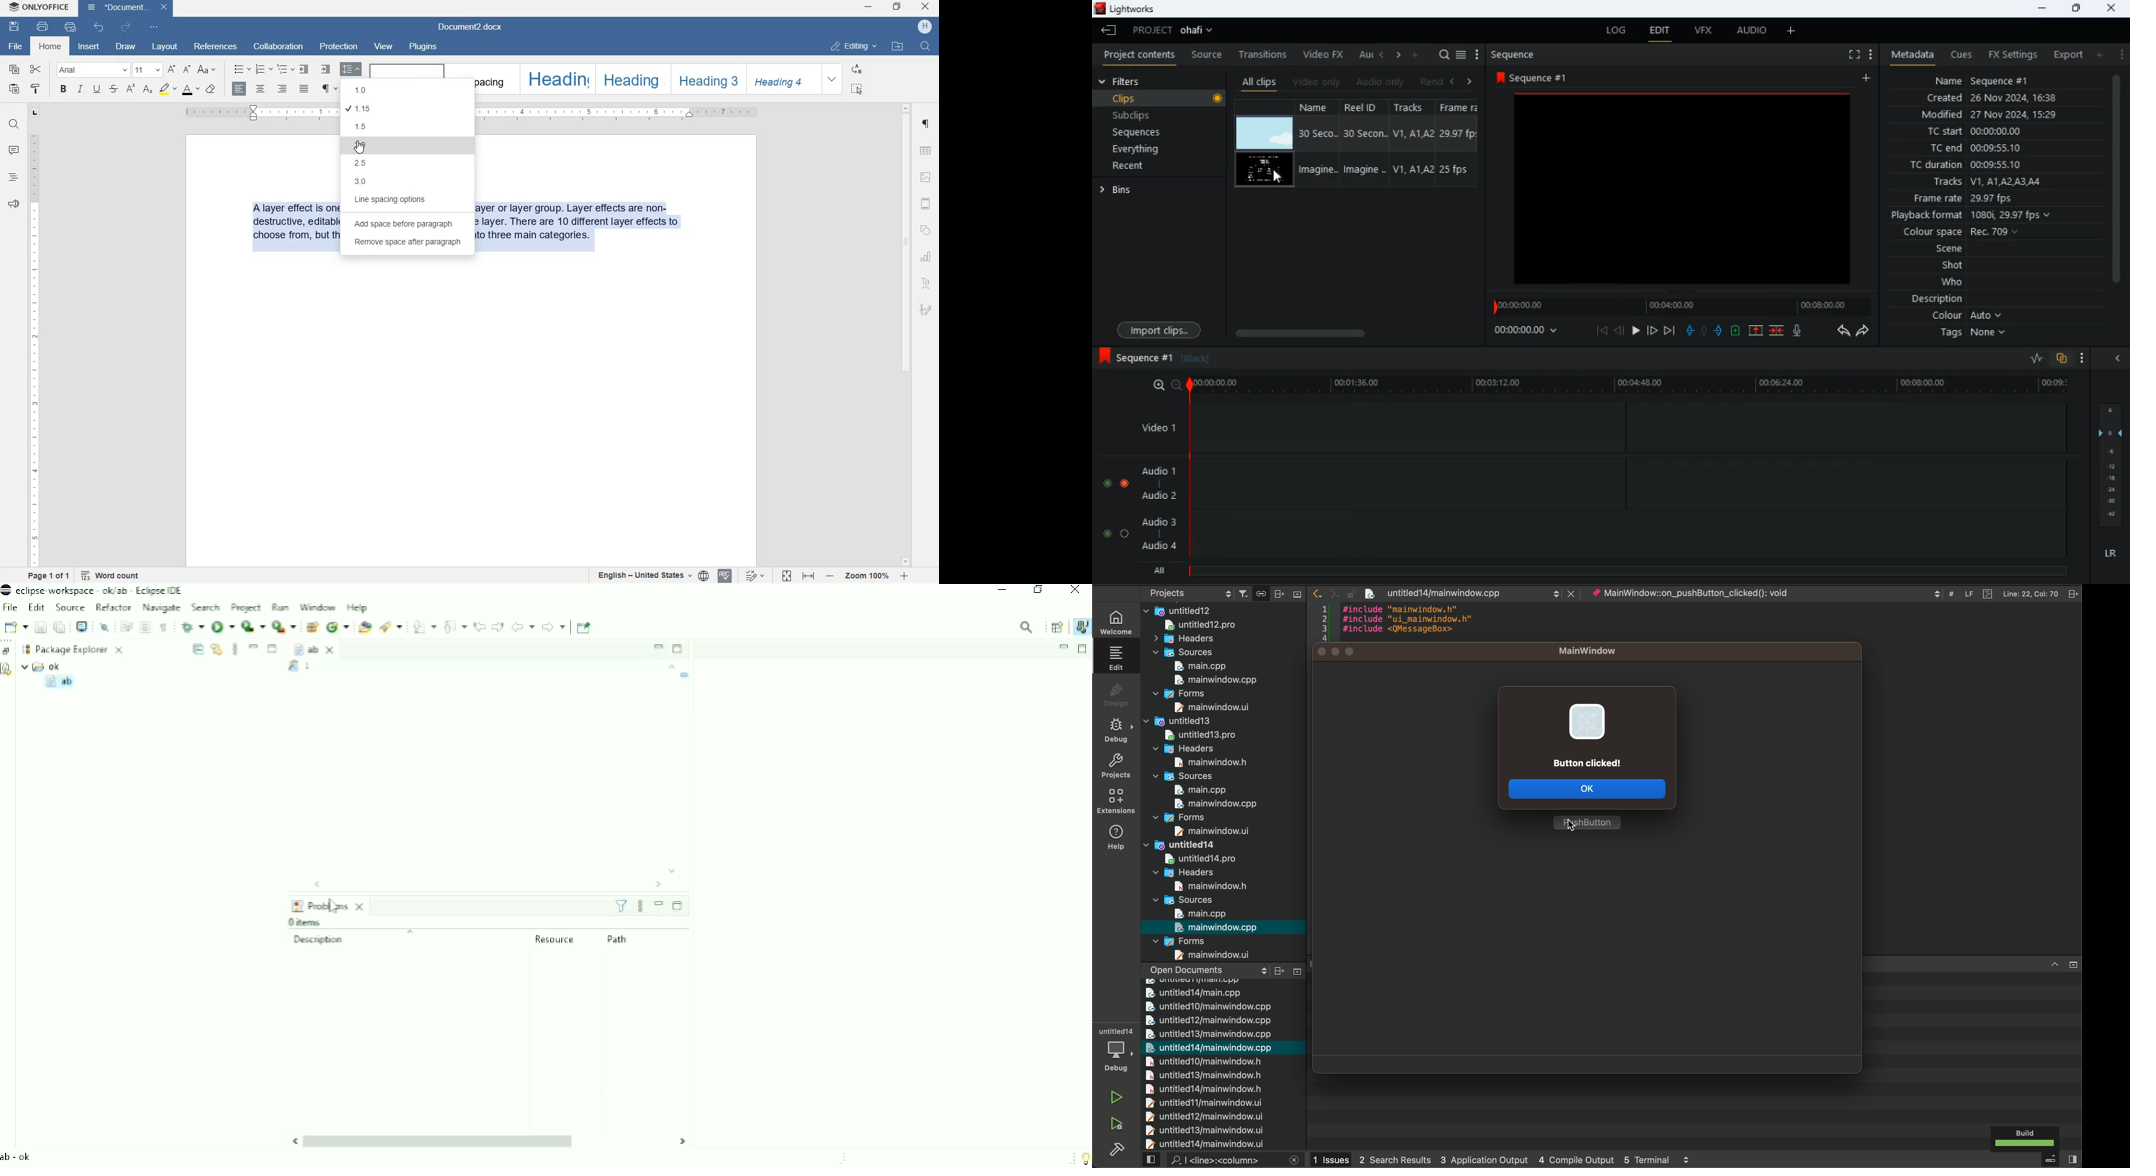  What do you see at coordinates (329, 905) in the screenshot?
I see `Problems` at bounding box center [329, 905].